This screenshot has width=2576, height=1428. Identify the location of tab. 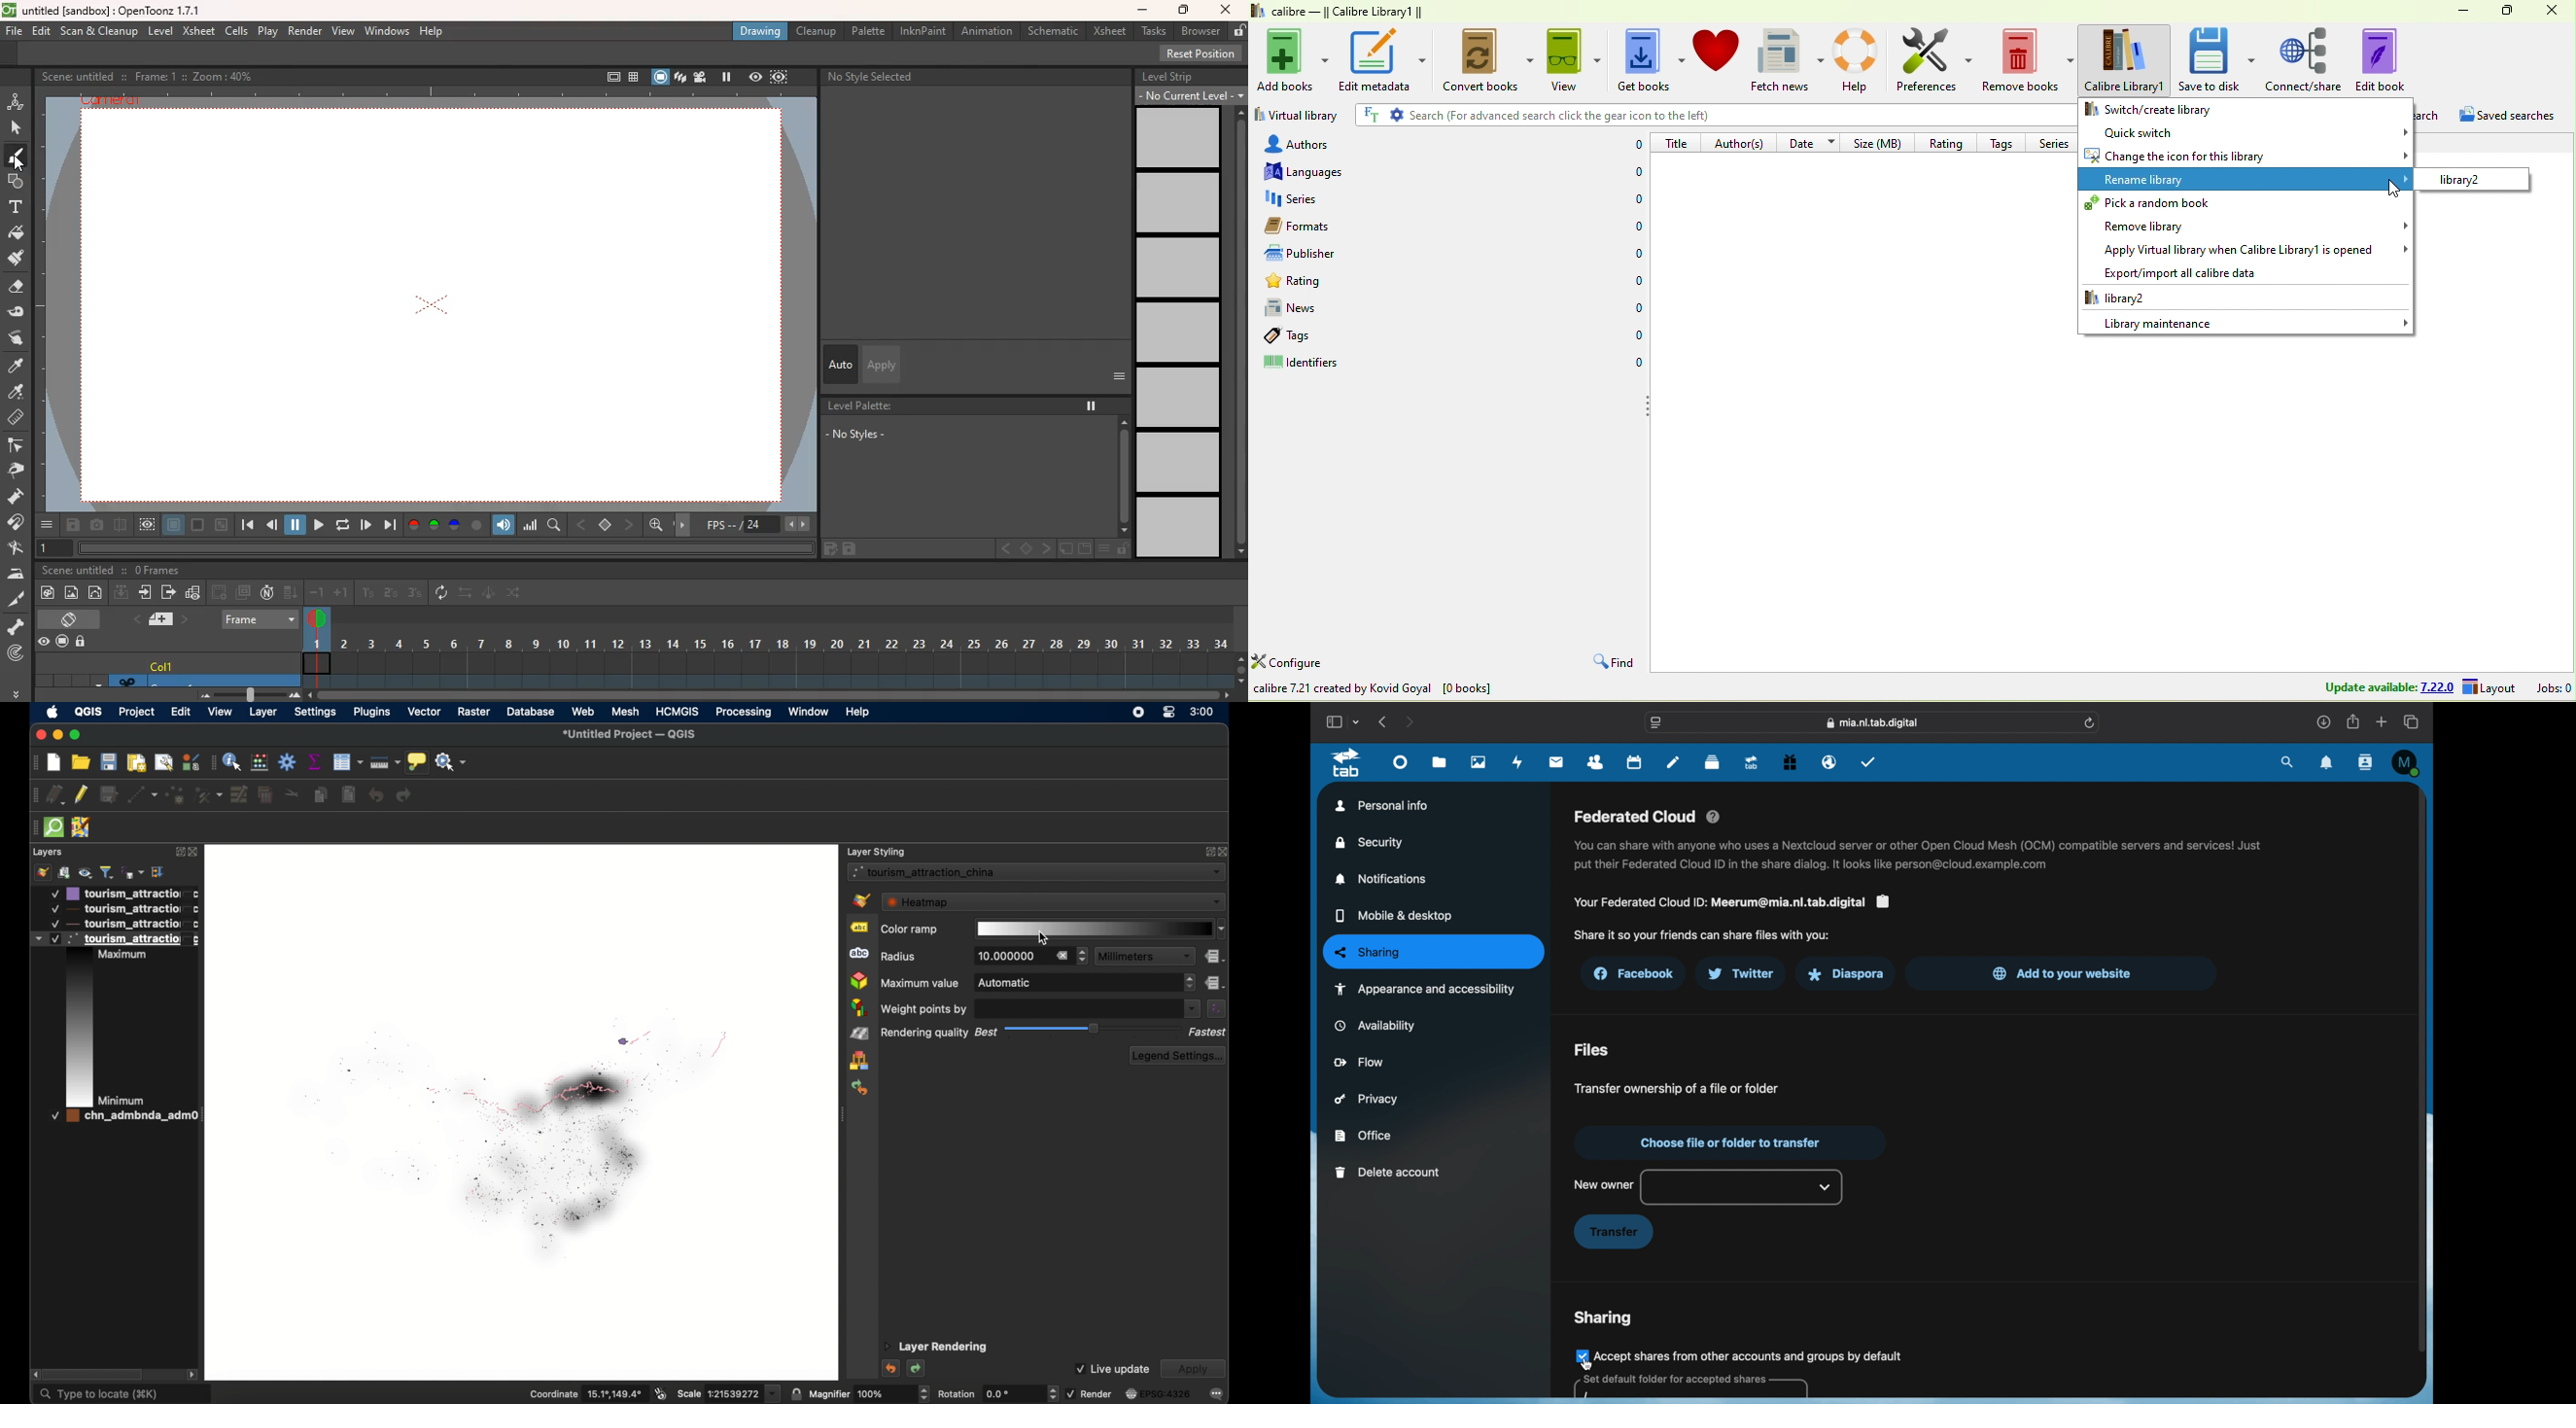
(1346, 762).